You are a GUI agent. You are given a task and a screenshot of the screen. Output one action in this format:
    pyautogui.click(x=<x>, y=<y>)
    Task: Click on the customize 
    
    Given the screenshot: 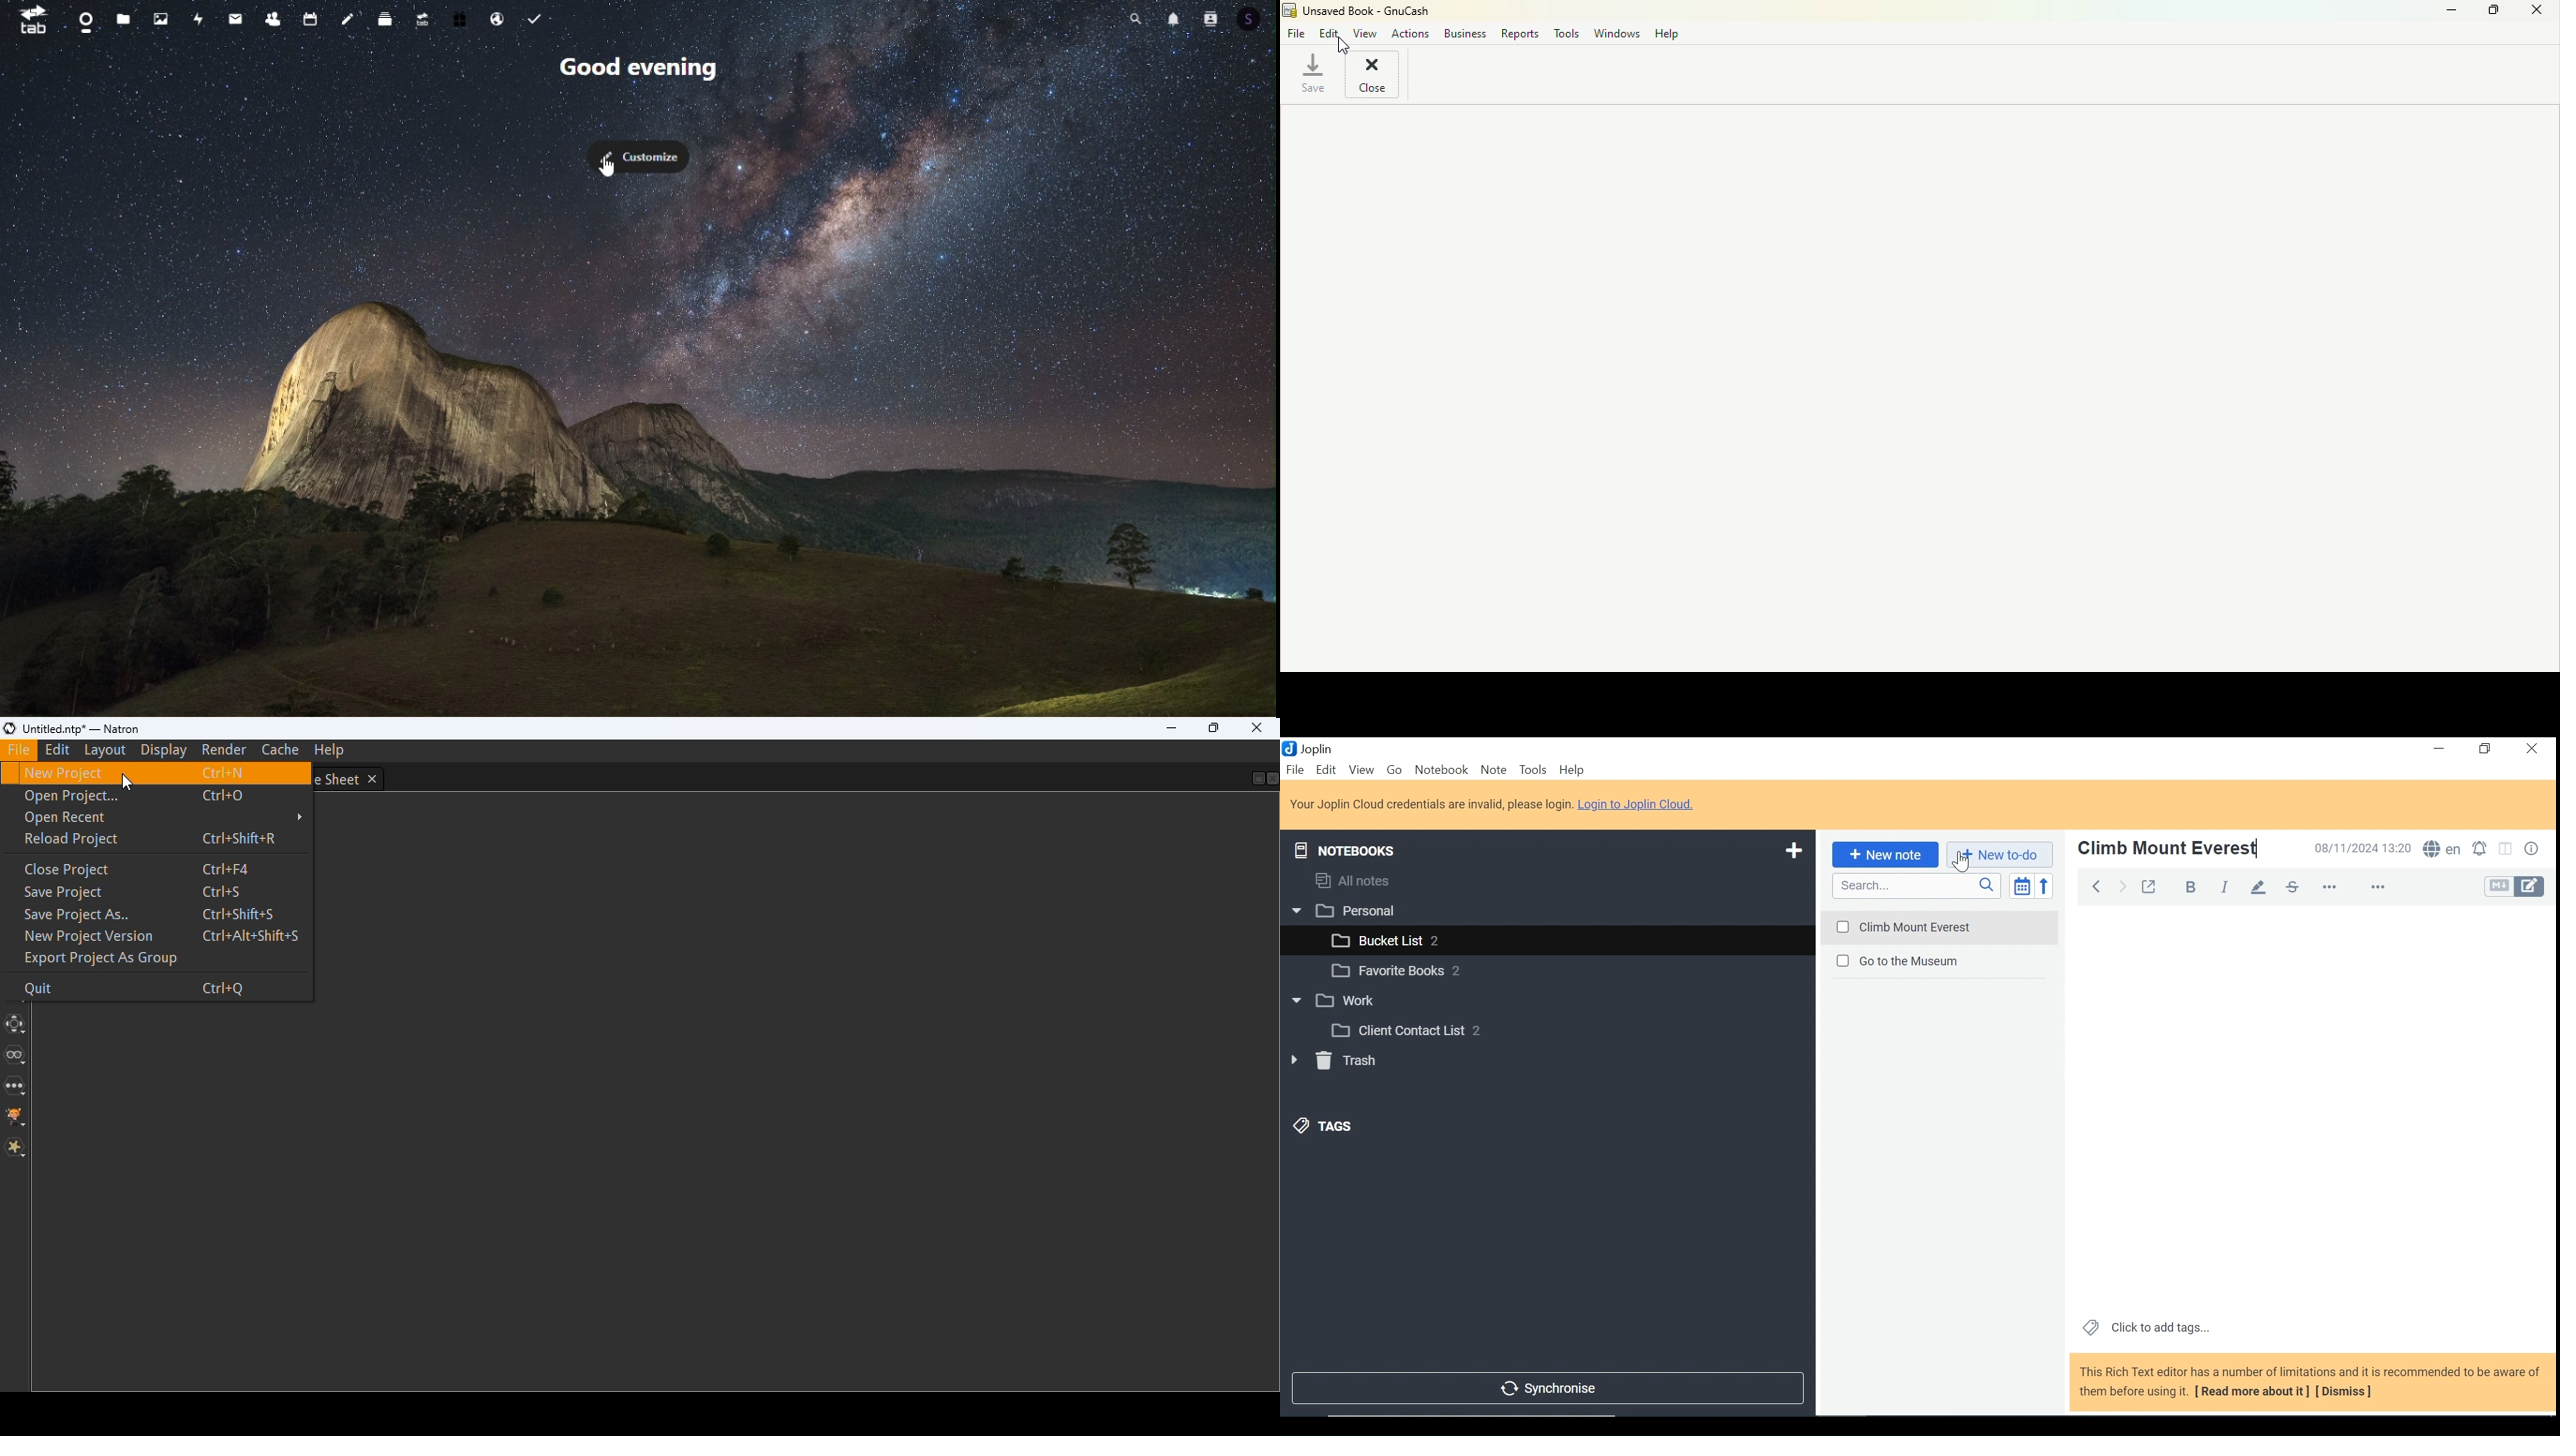 What is the action you would take?
    pyautogui.click(x=644, y=156)
    